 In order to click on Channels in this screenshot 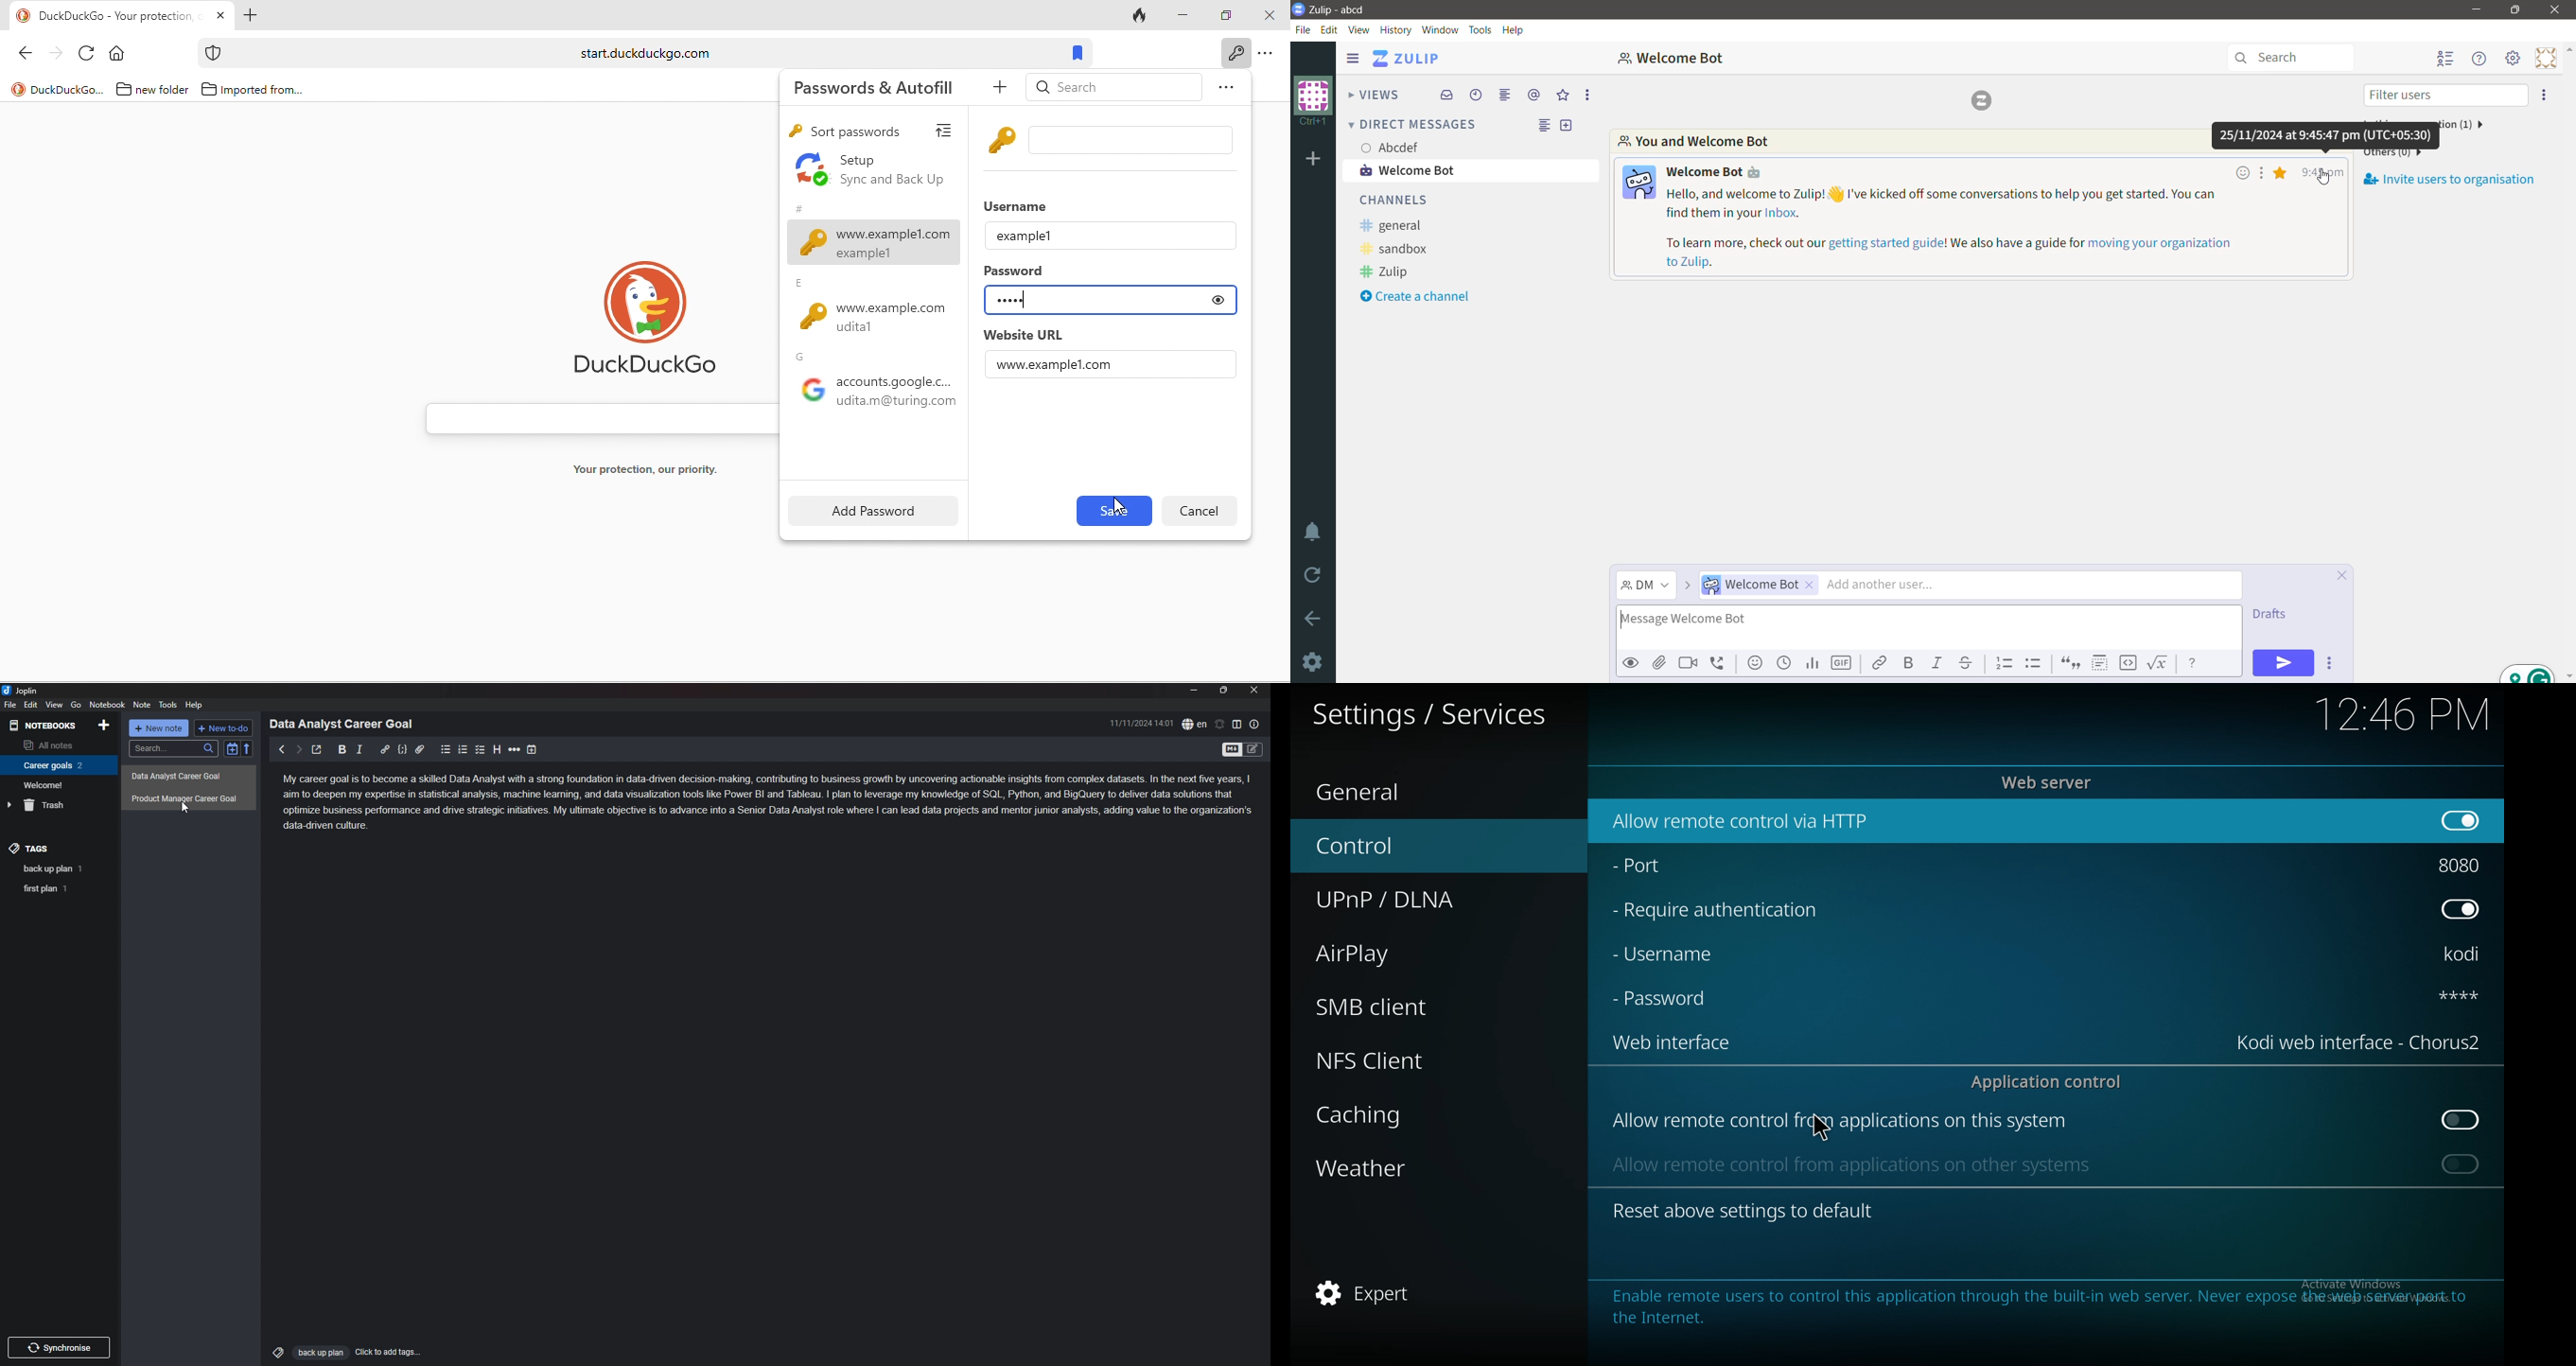, I will do `click(1401, 200)`.